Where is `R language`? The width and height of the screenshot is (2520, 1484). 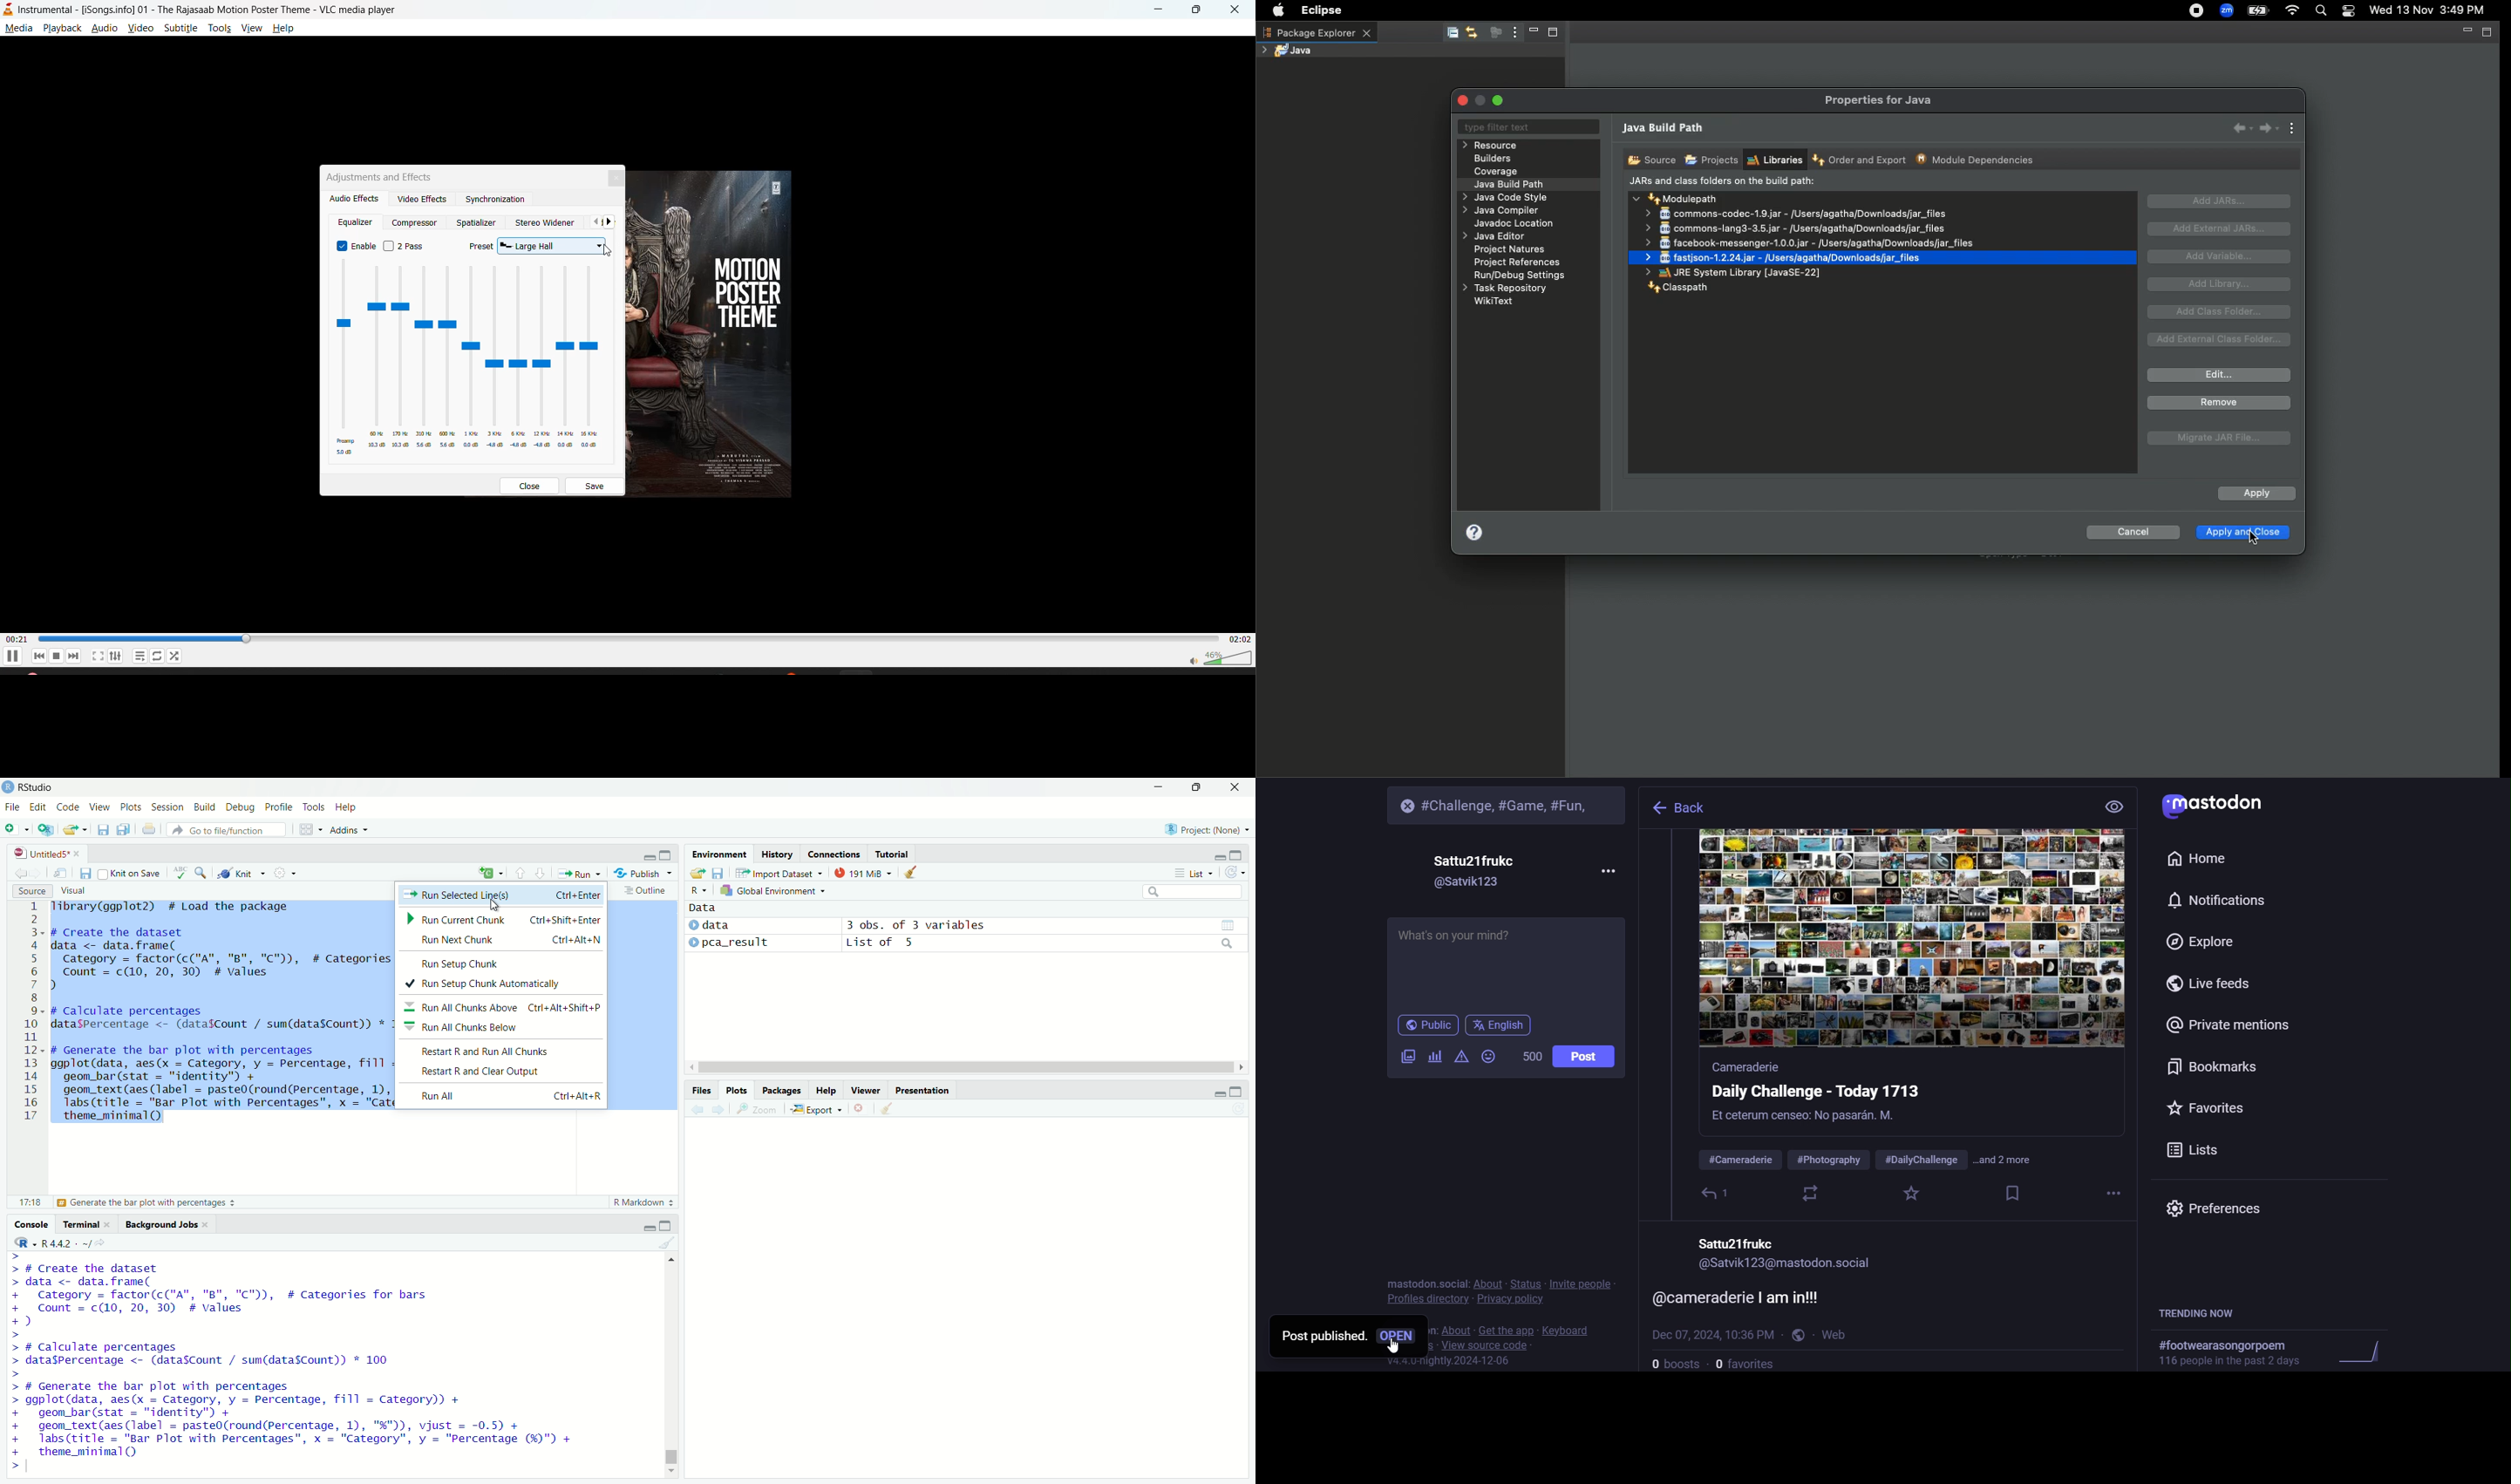 R language is located at coordinates (24, 1242).